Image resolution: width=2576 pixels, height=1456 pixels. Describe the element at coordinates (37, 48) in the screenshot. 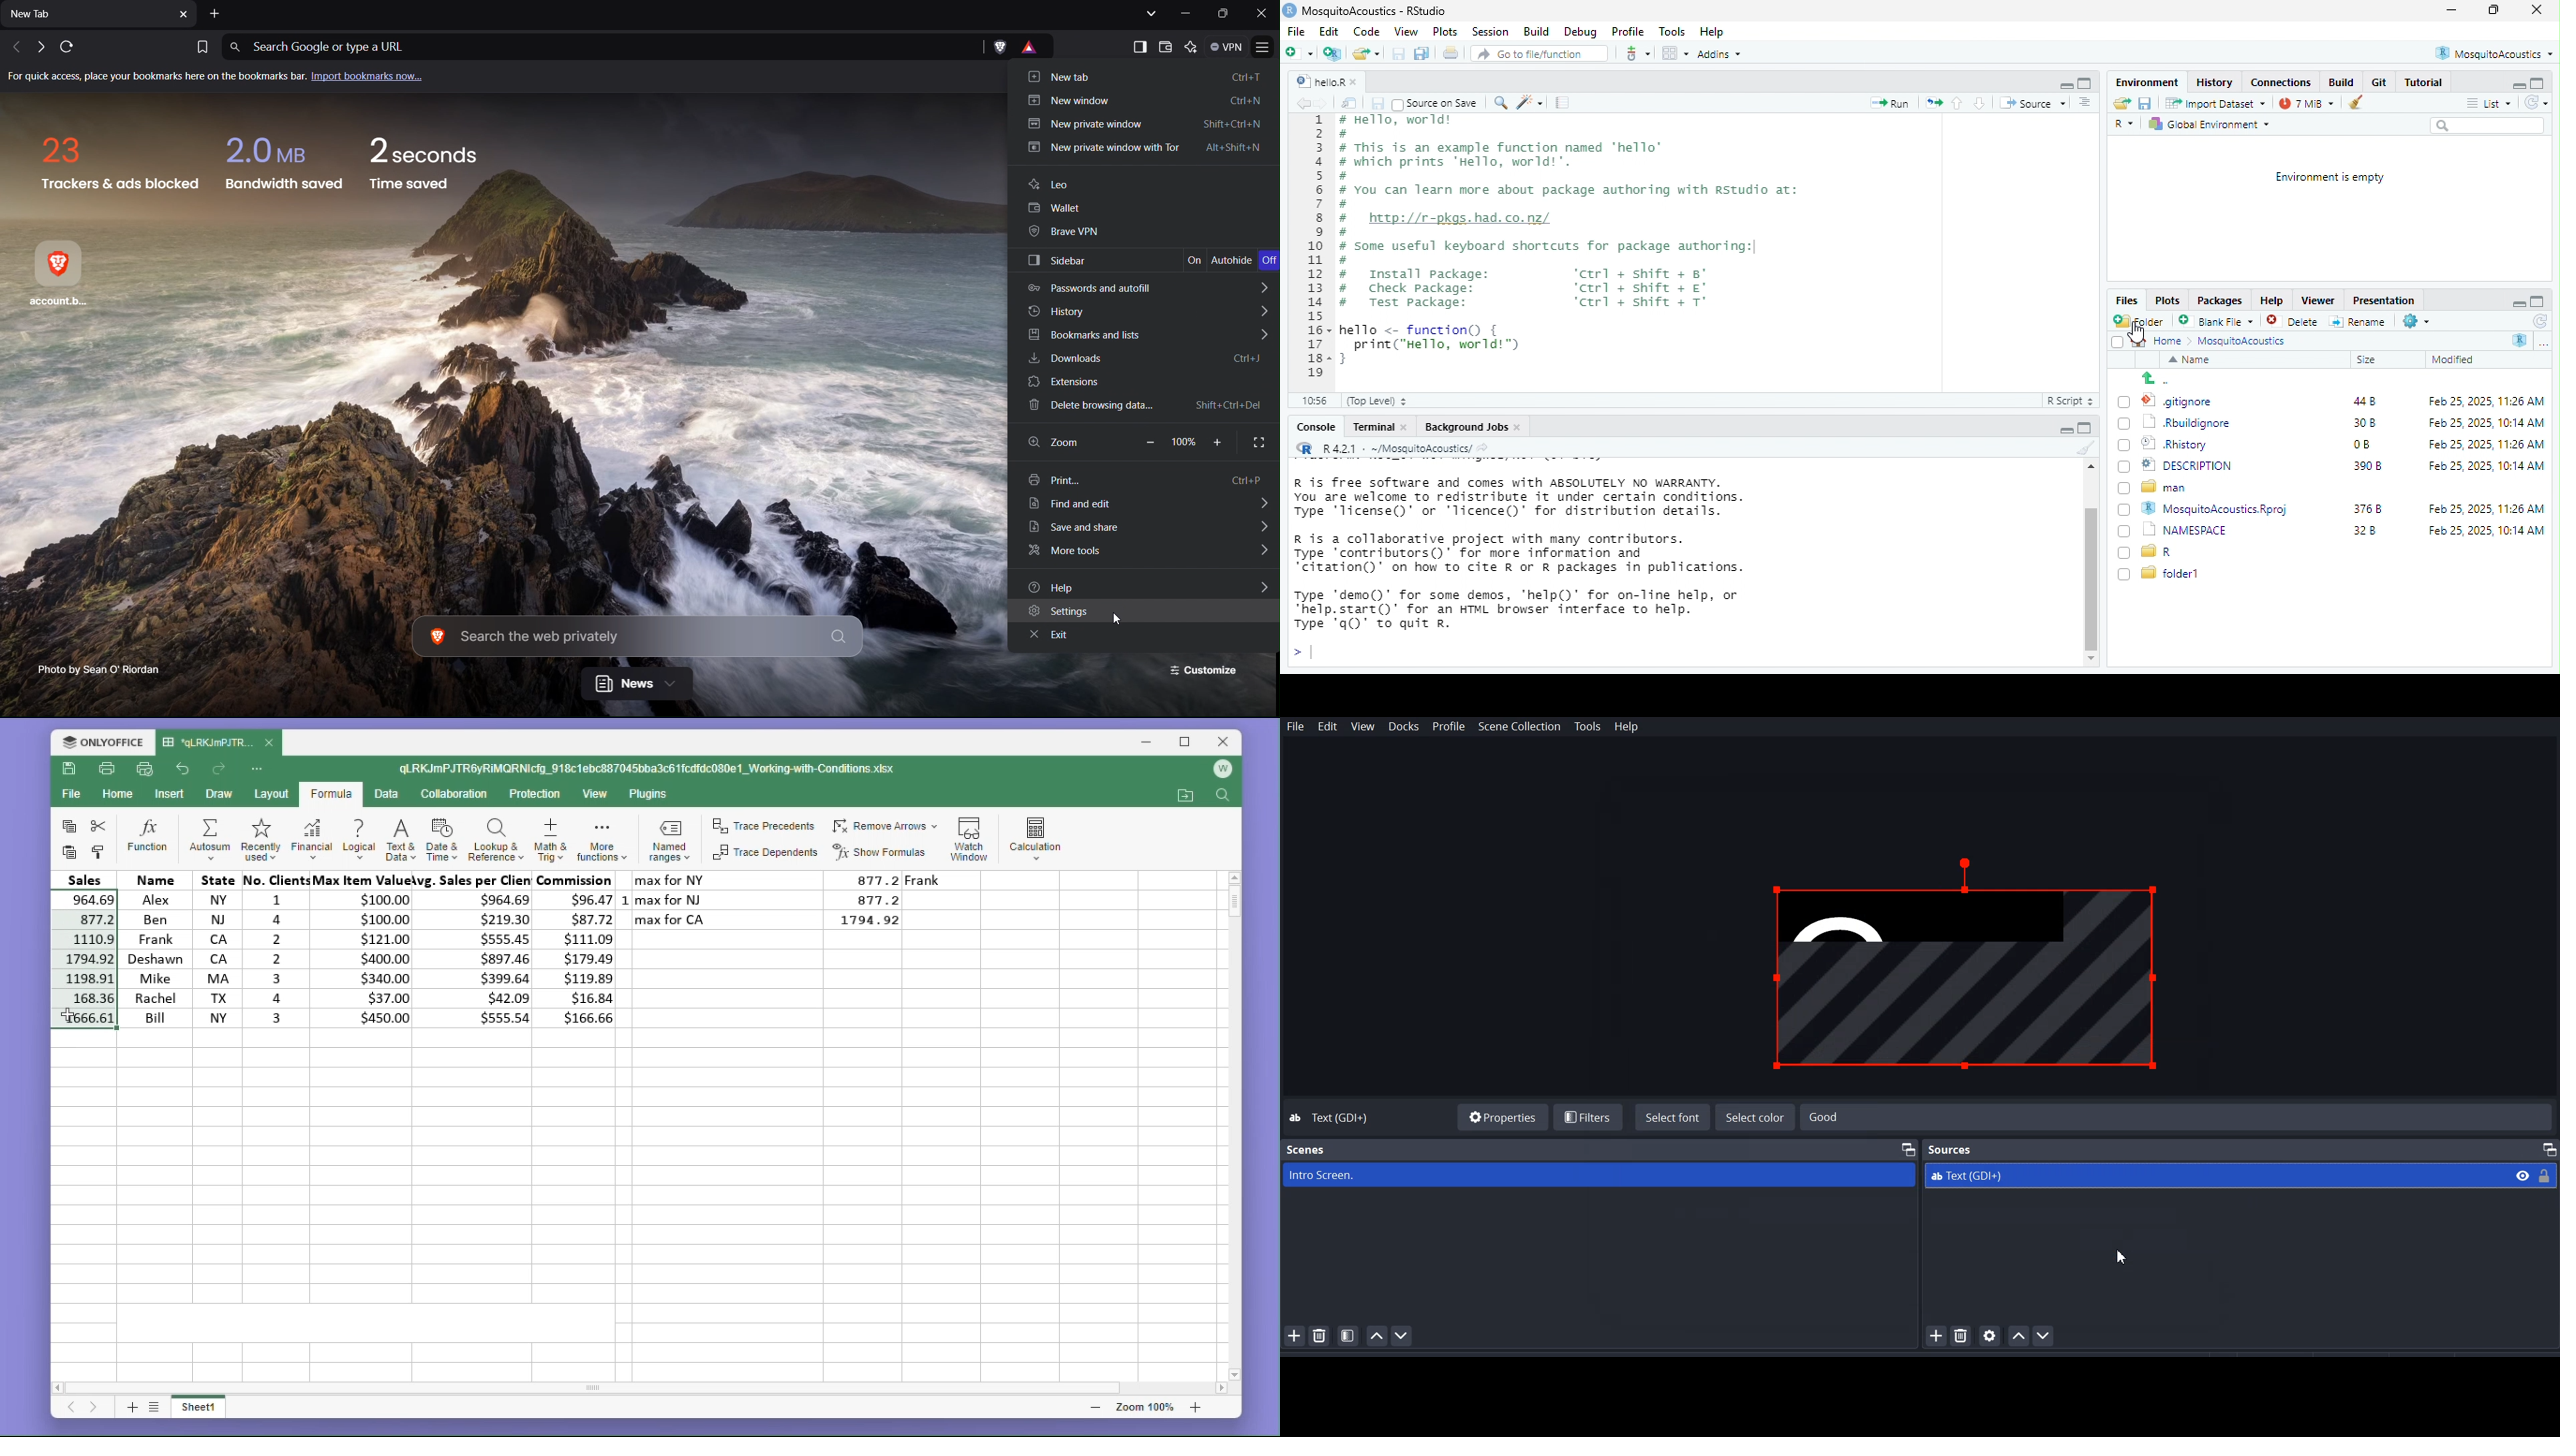

I see `Next` at that location.